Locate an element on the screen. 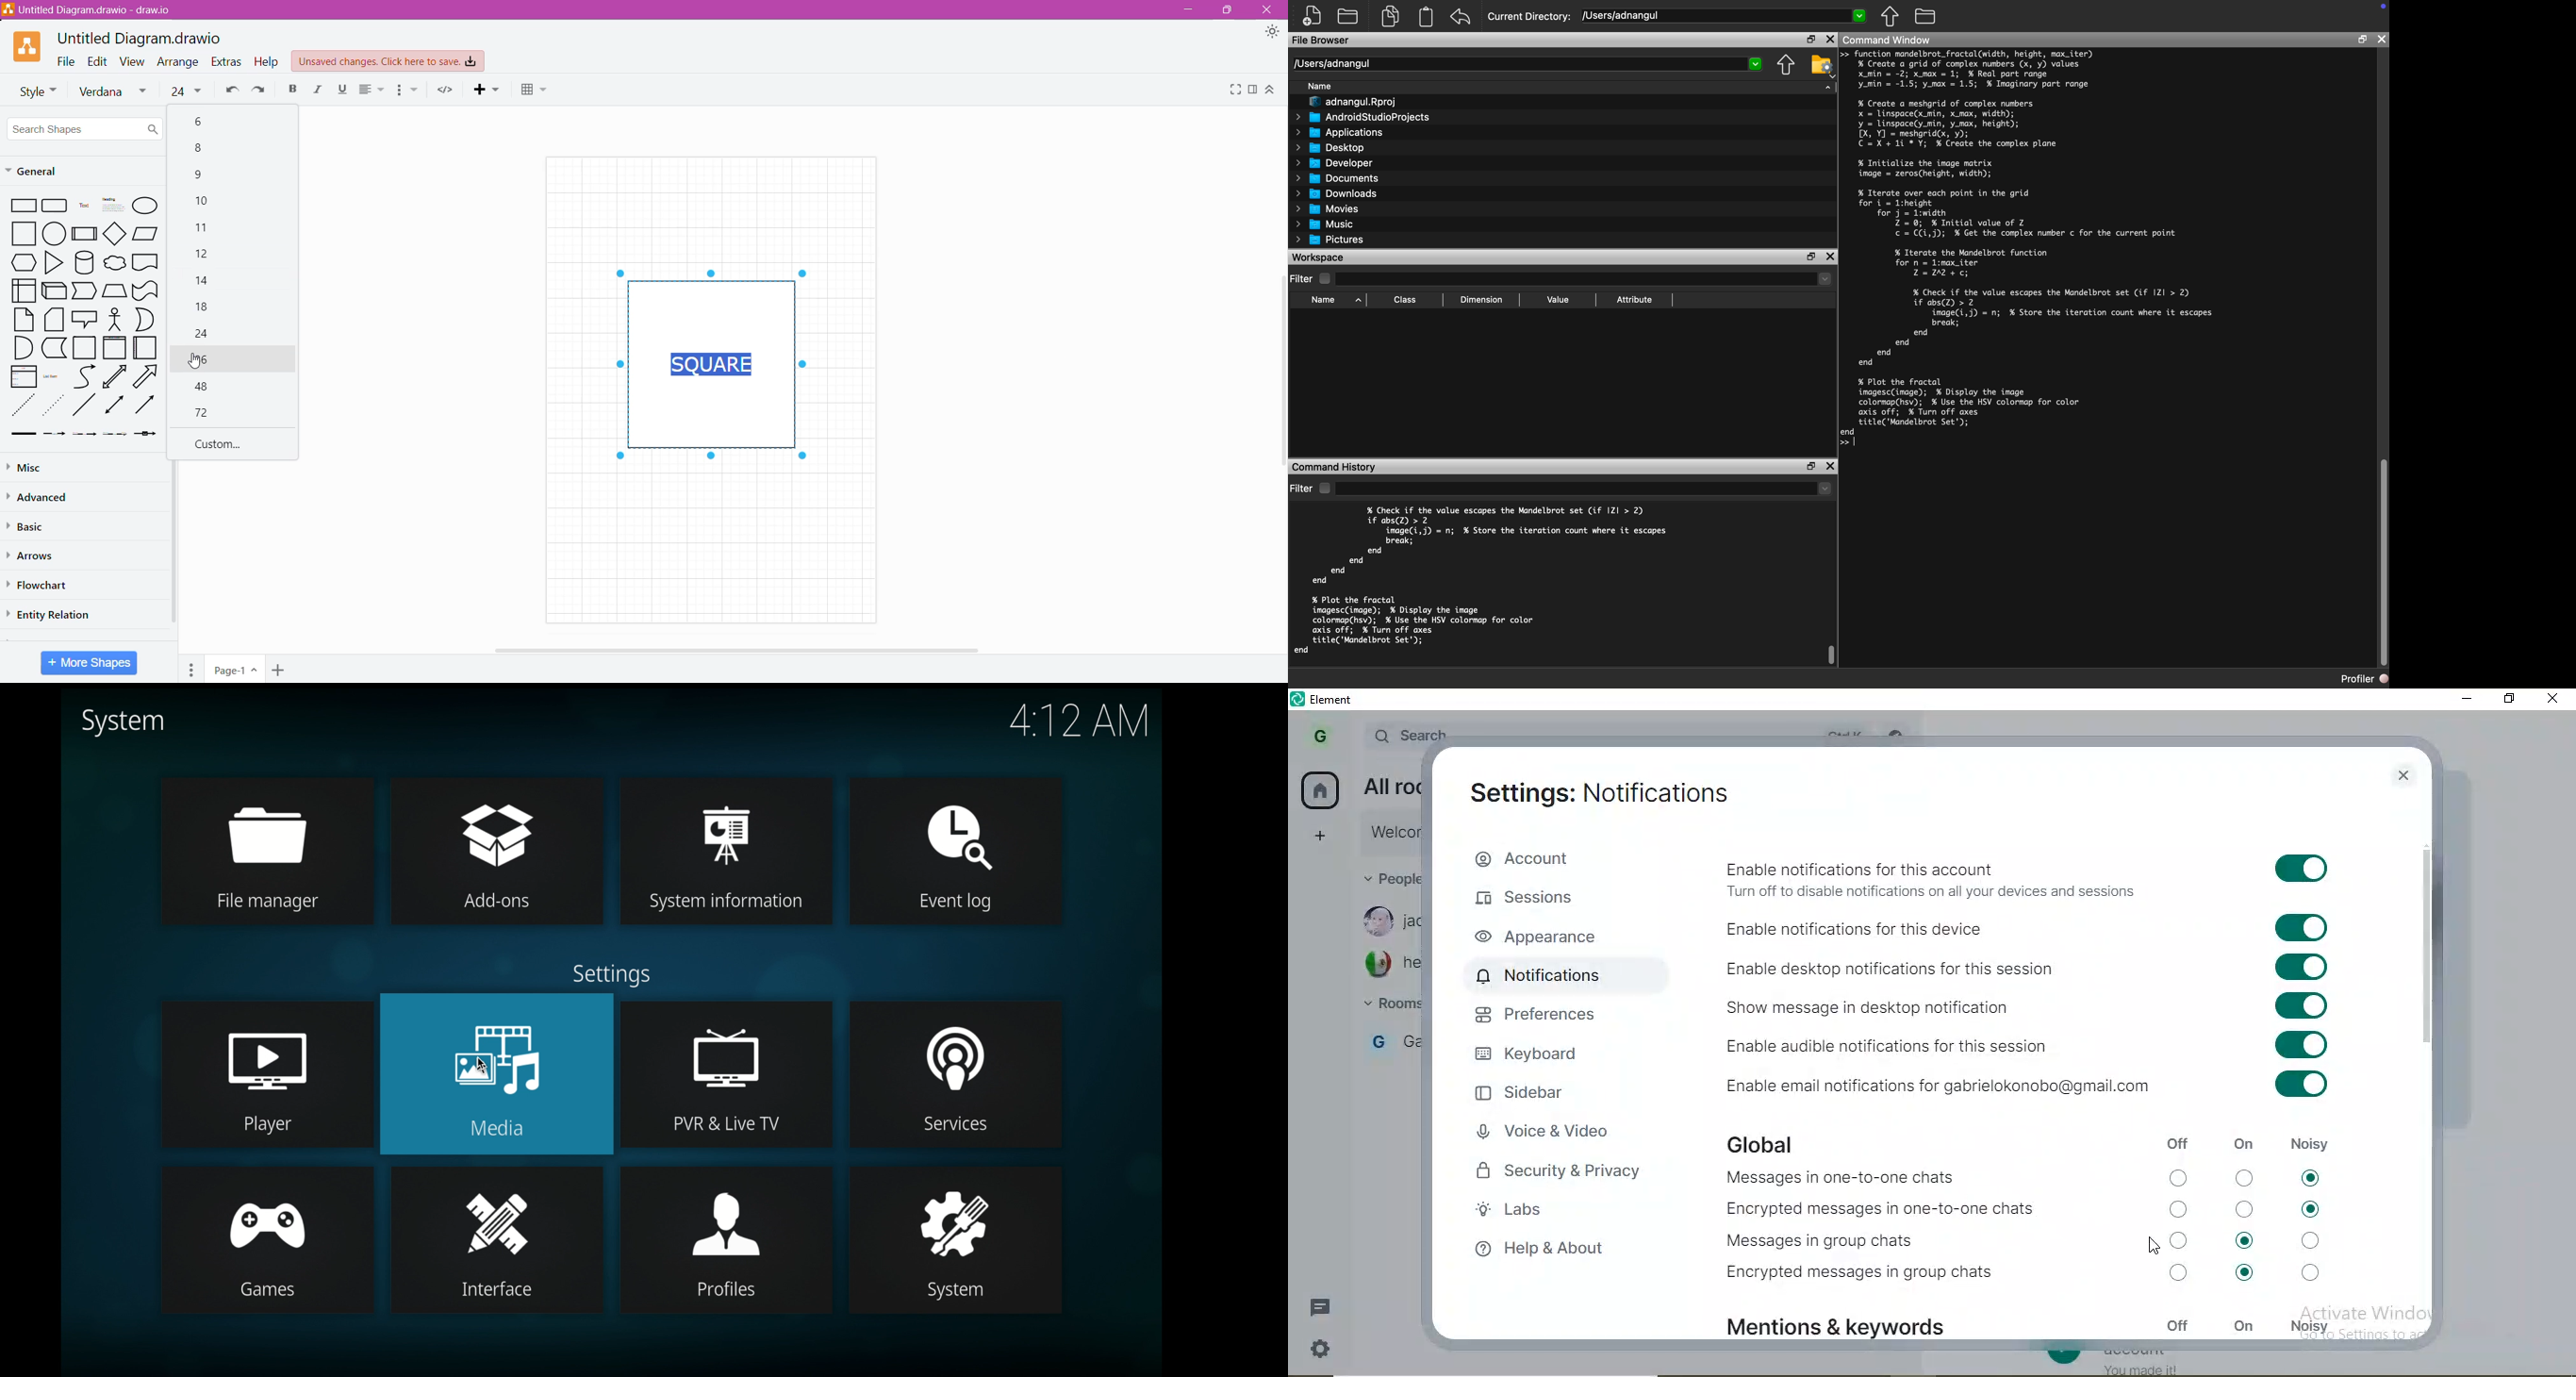 The width and height of the screenshot is (2576, 1400). Arrange is located at coordinates (179, 62).